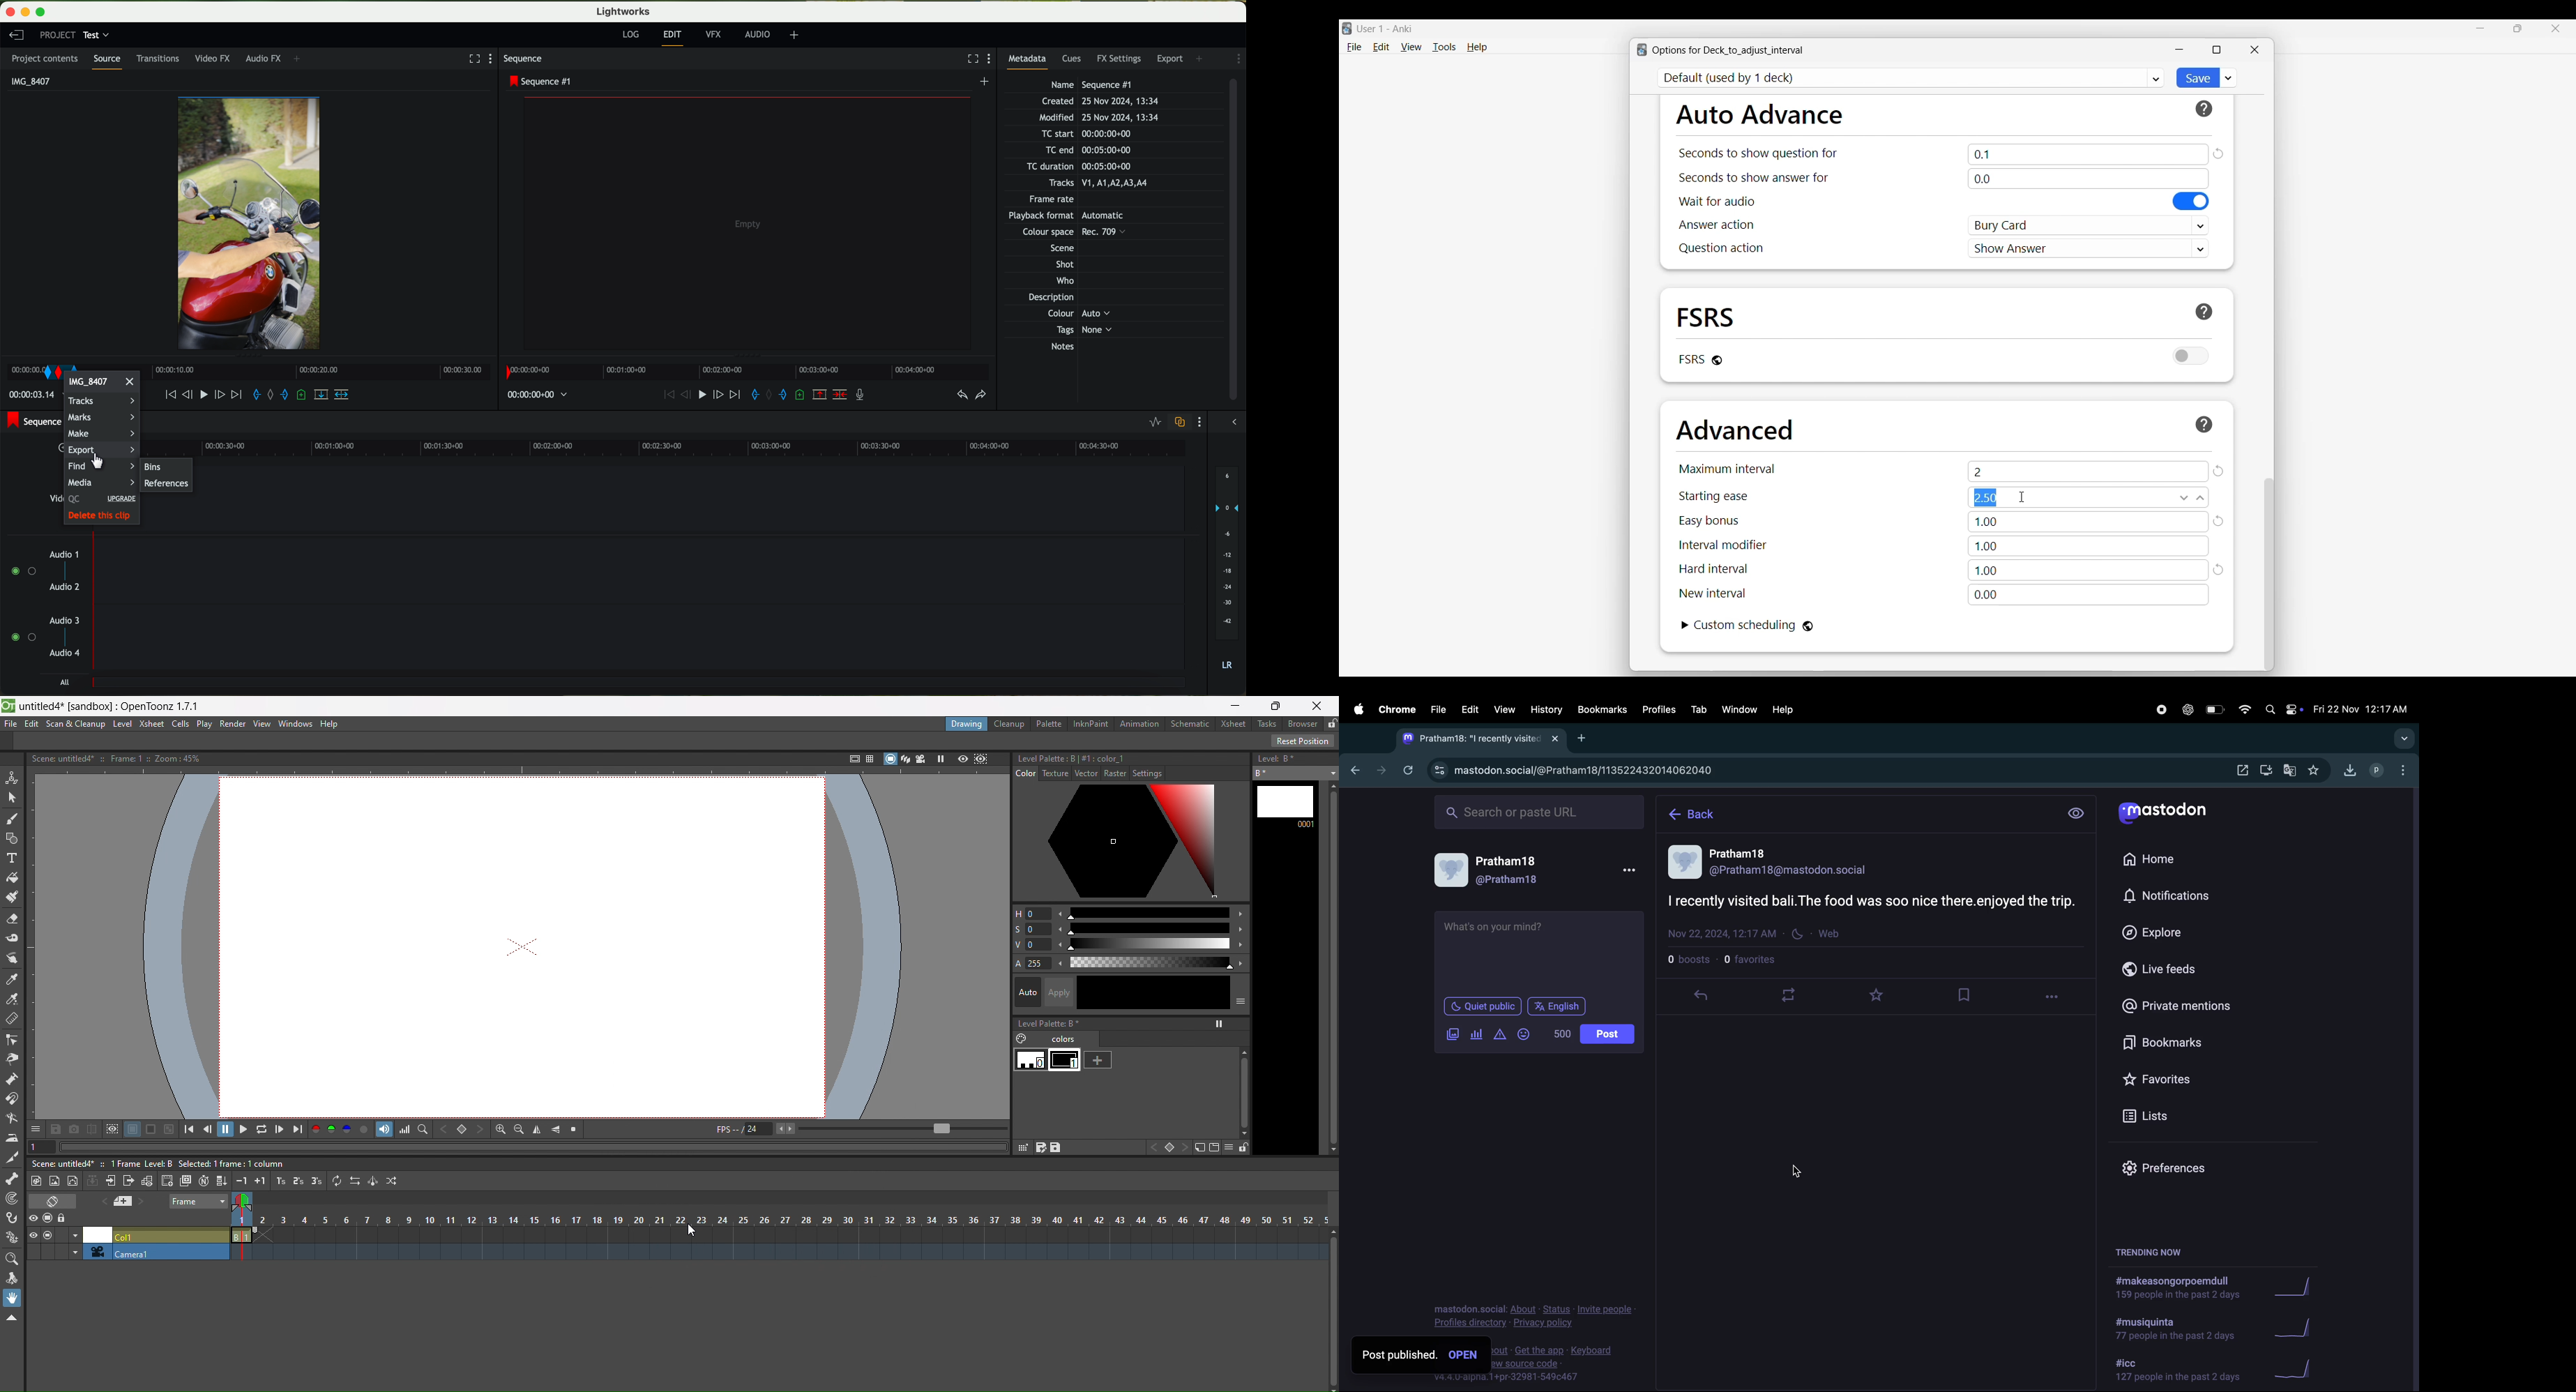 The width and height of the screenshot is (2576, 1400). I want to click on TC duration, so click(1073, 168).